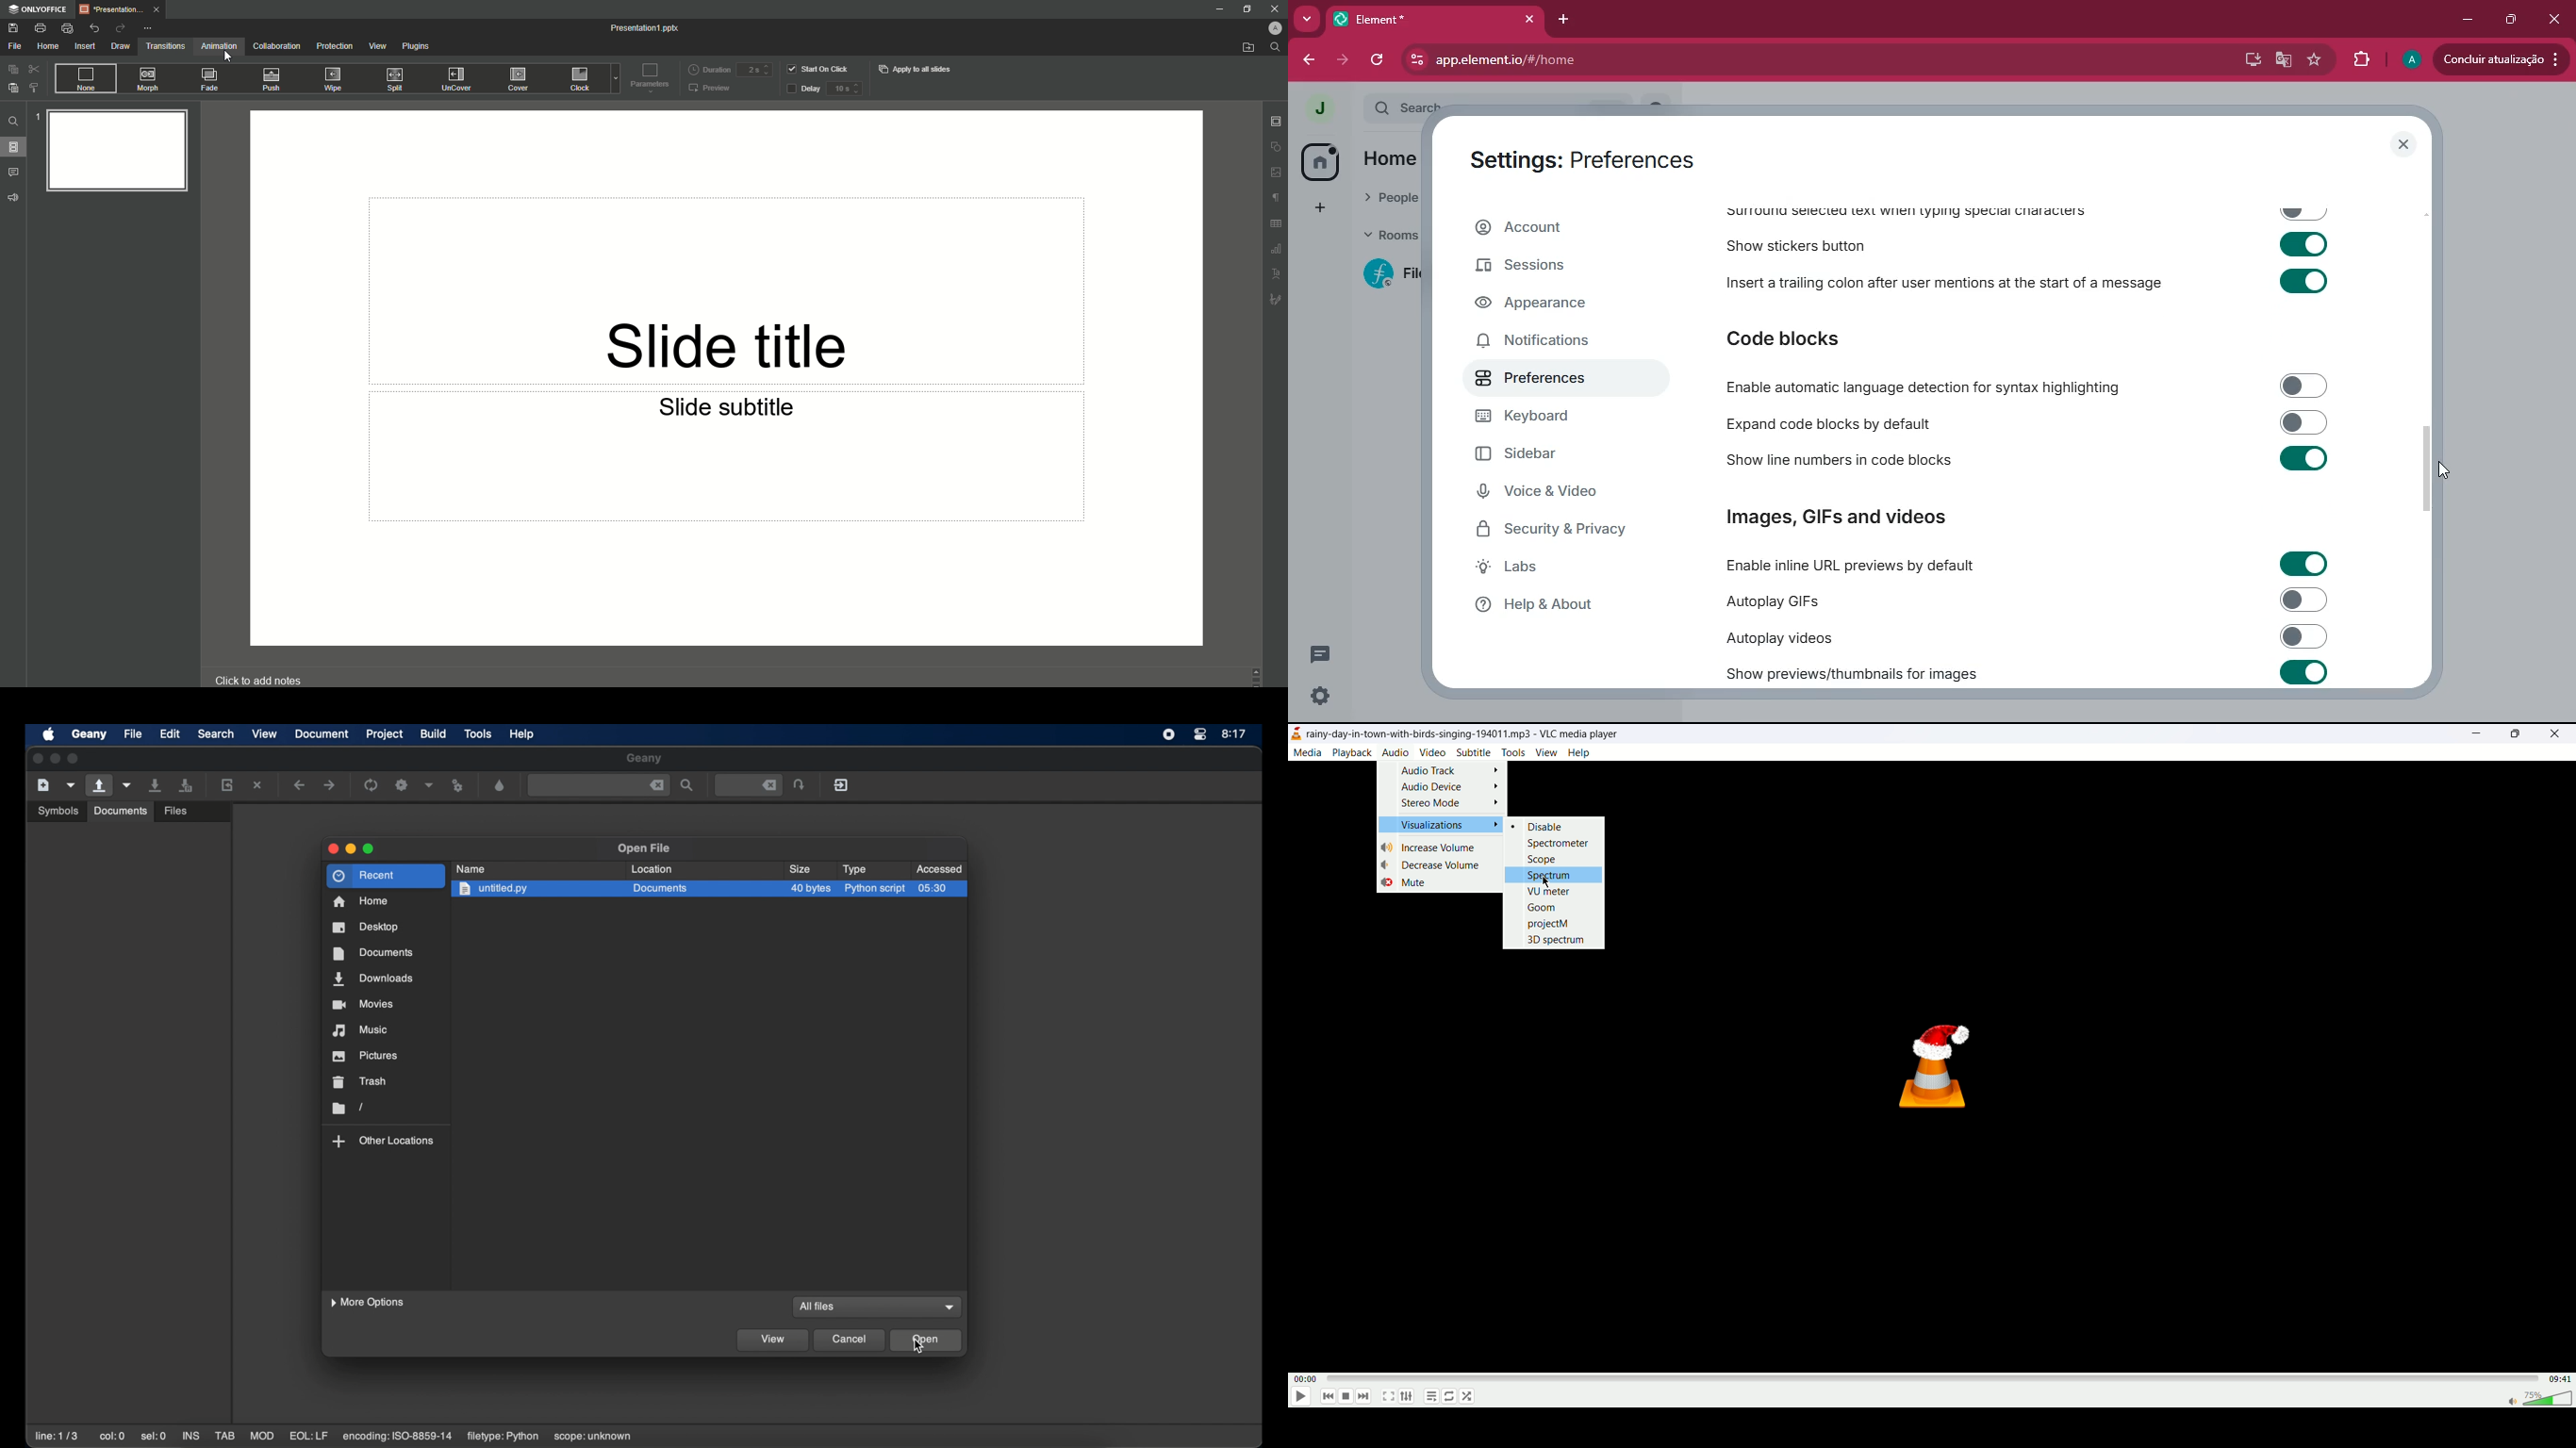 The image size is (2576, 1456). Describe the element at coordinates (1306, 19) in the screenshot. I see `more` at that location.